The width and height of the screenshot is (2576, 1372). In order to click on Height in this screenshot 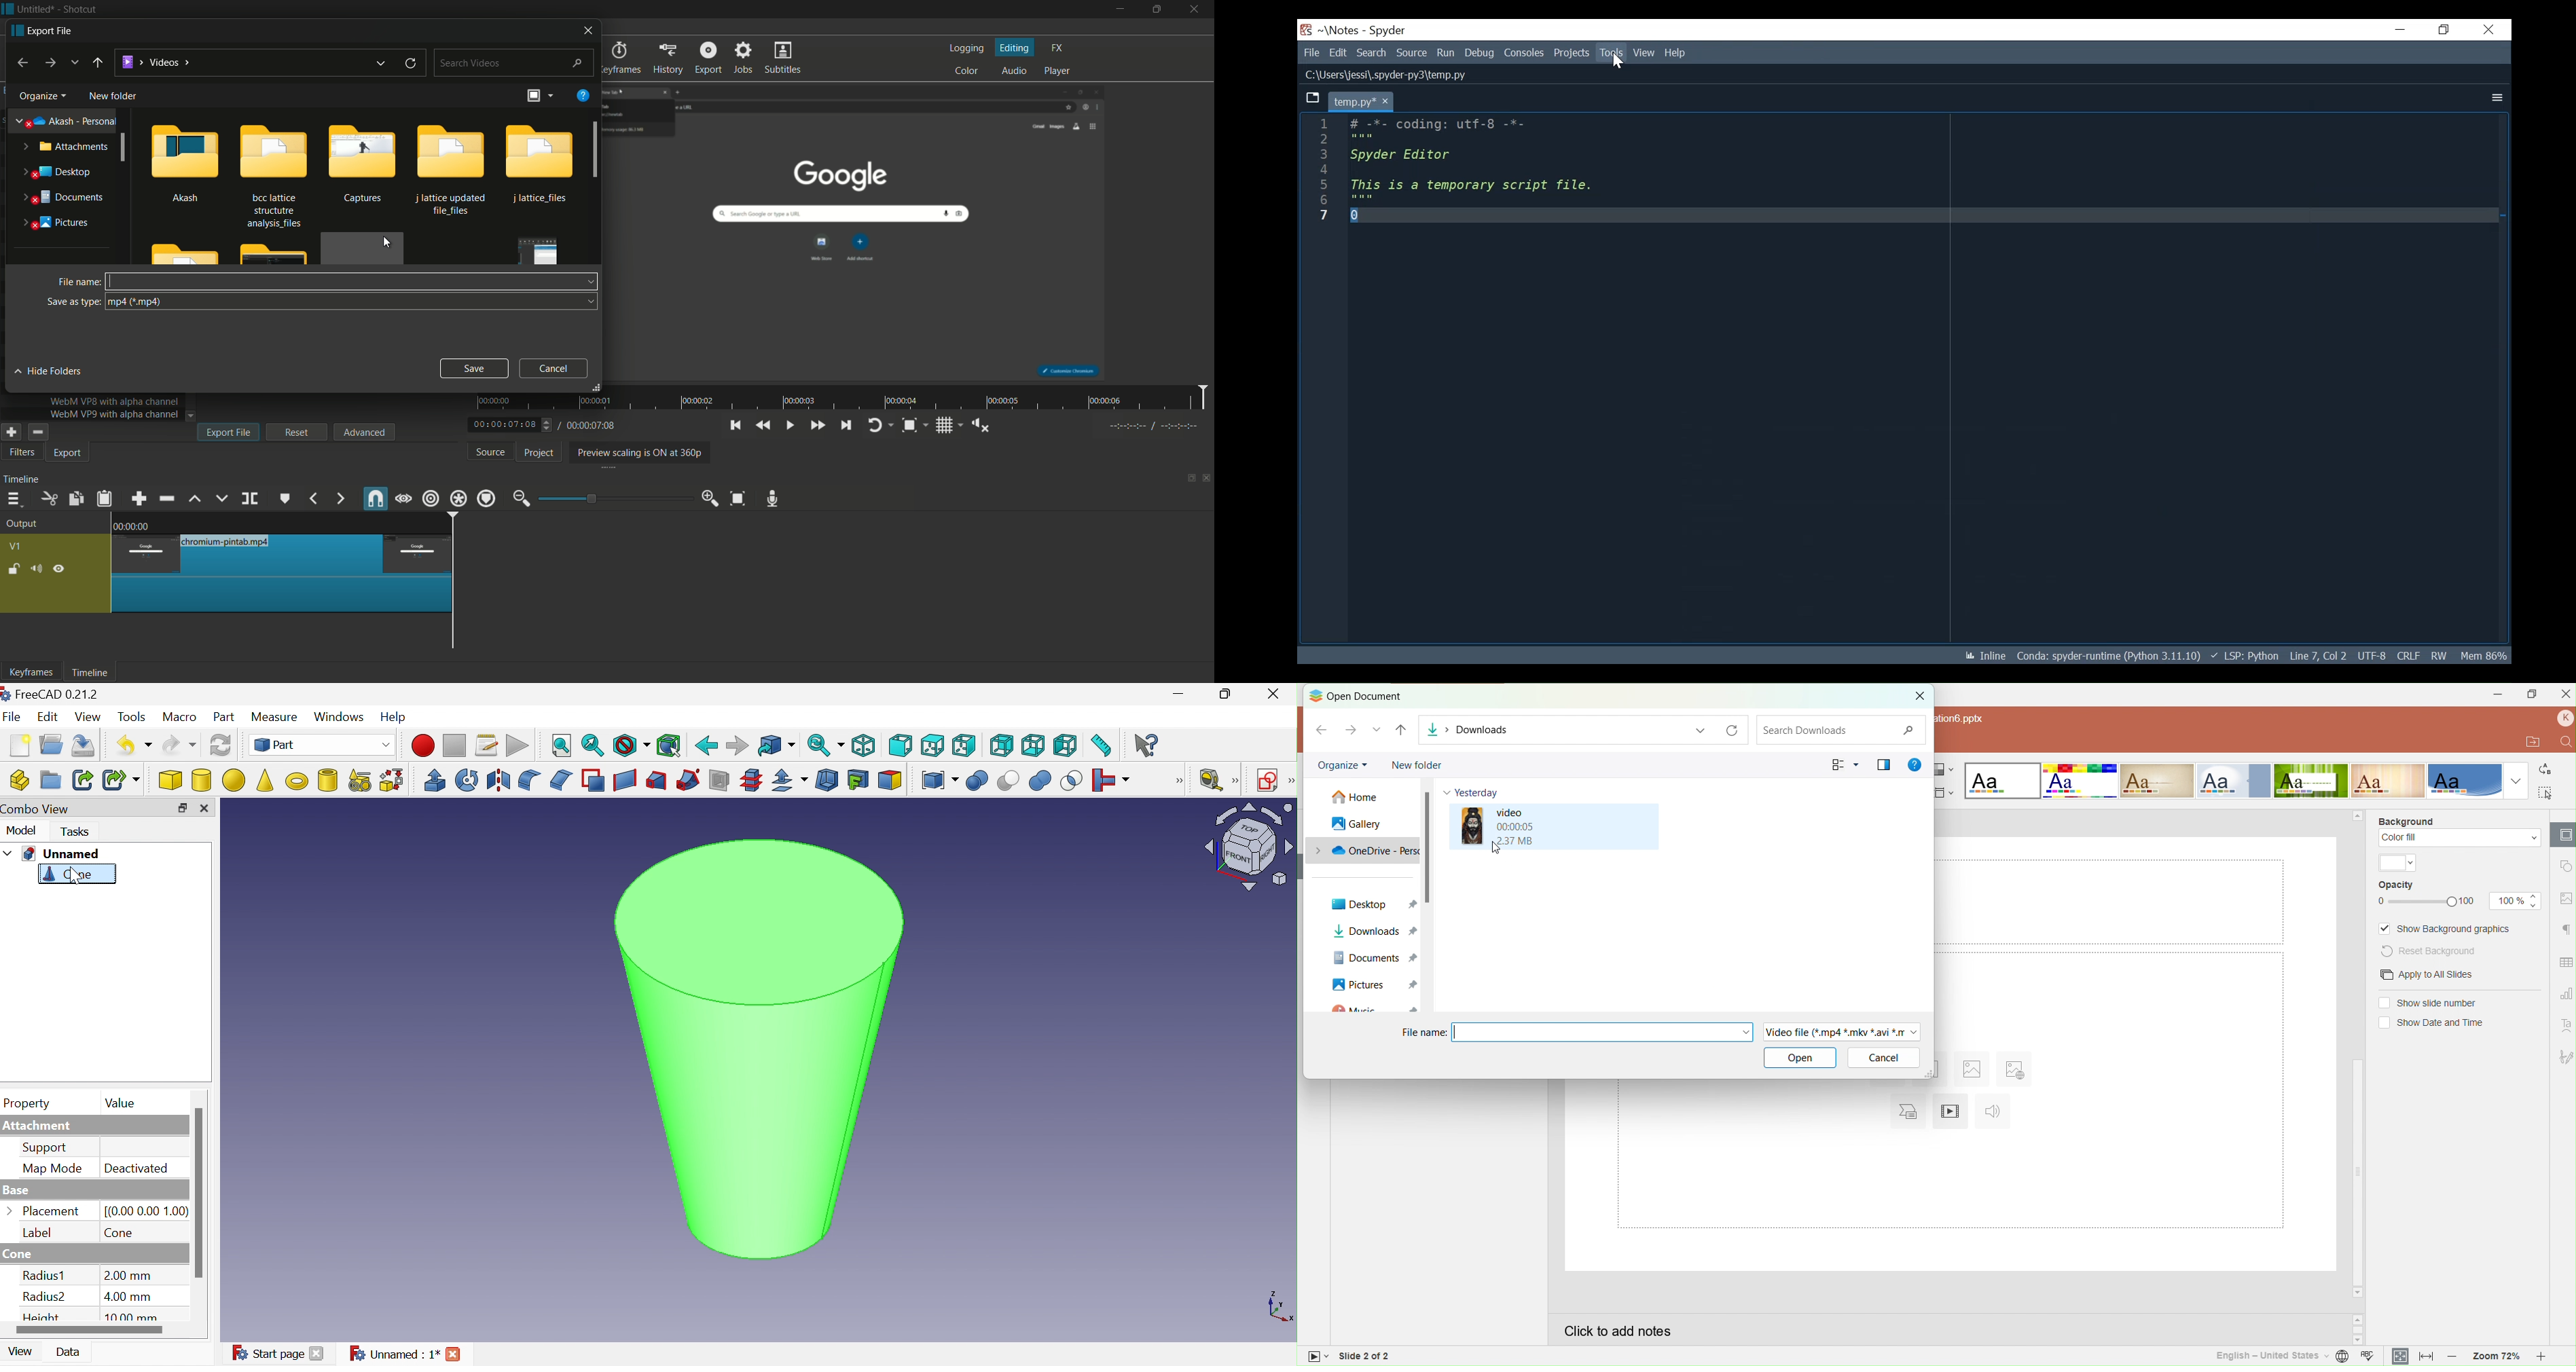, I will do `click(43, 1317)`.